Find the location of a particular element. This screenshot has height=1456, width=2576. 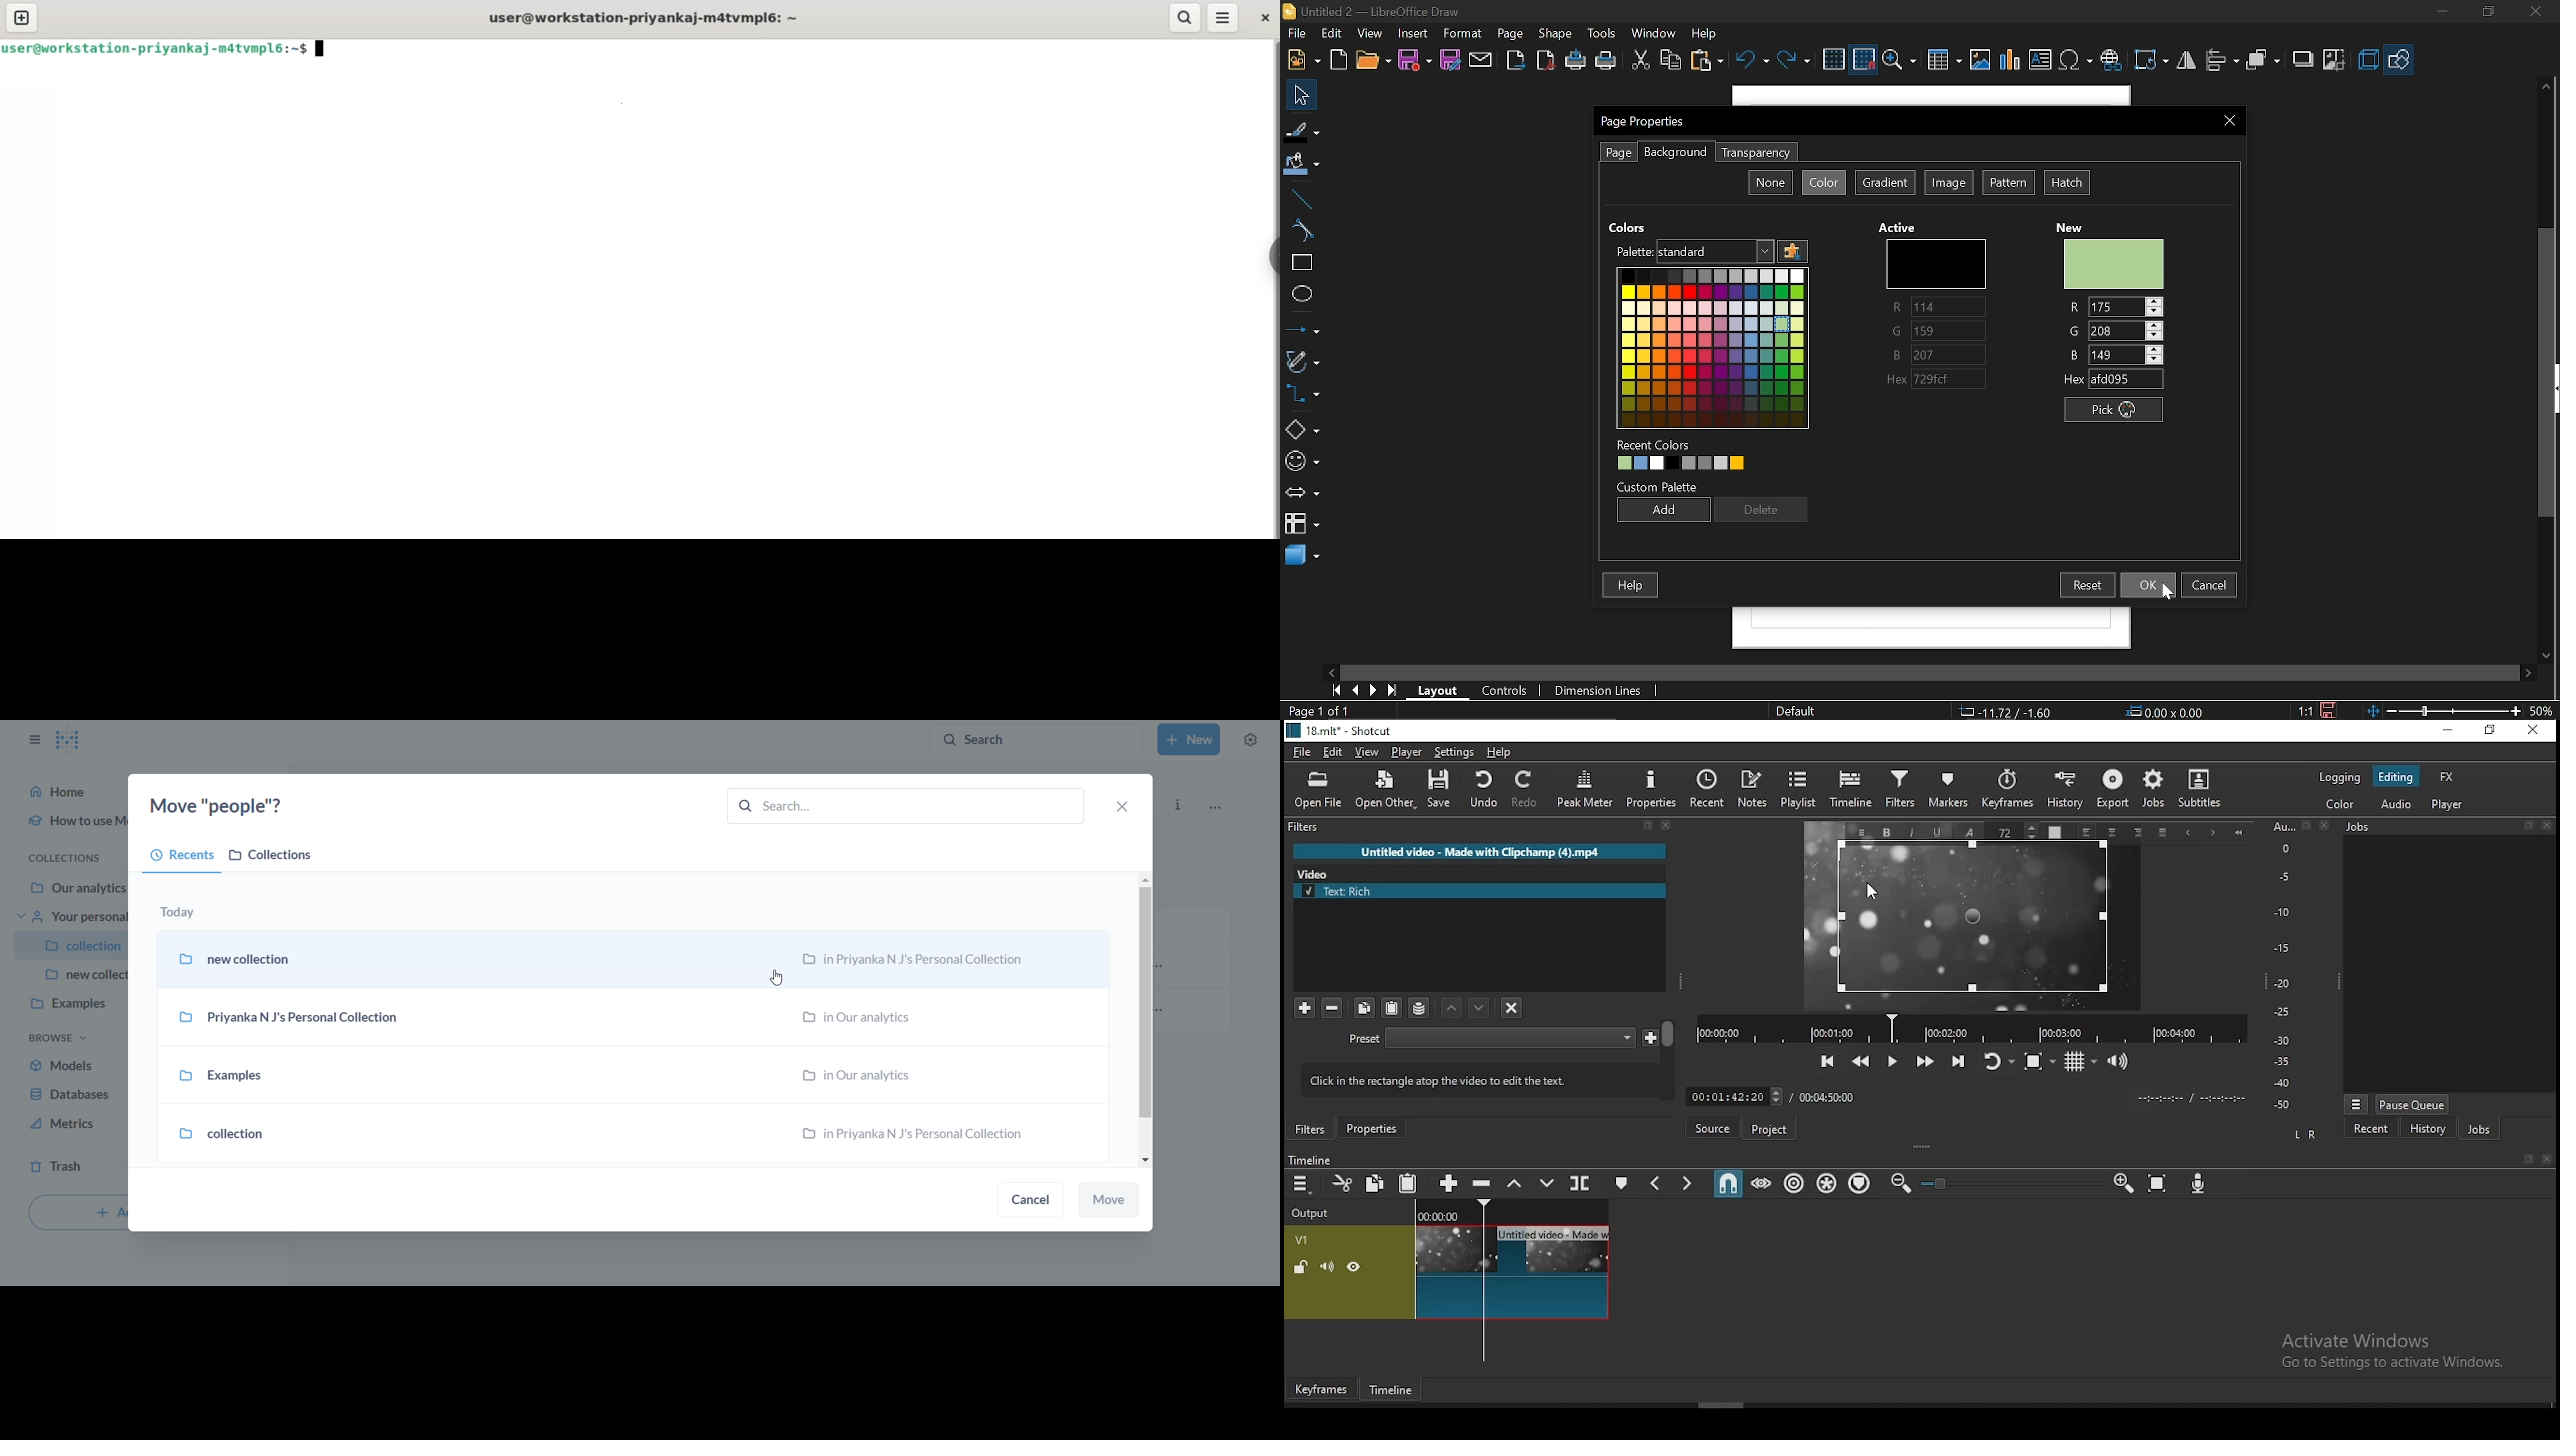

Save is located at coordinates (1414, 61).